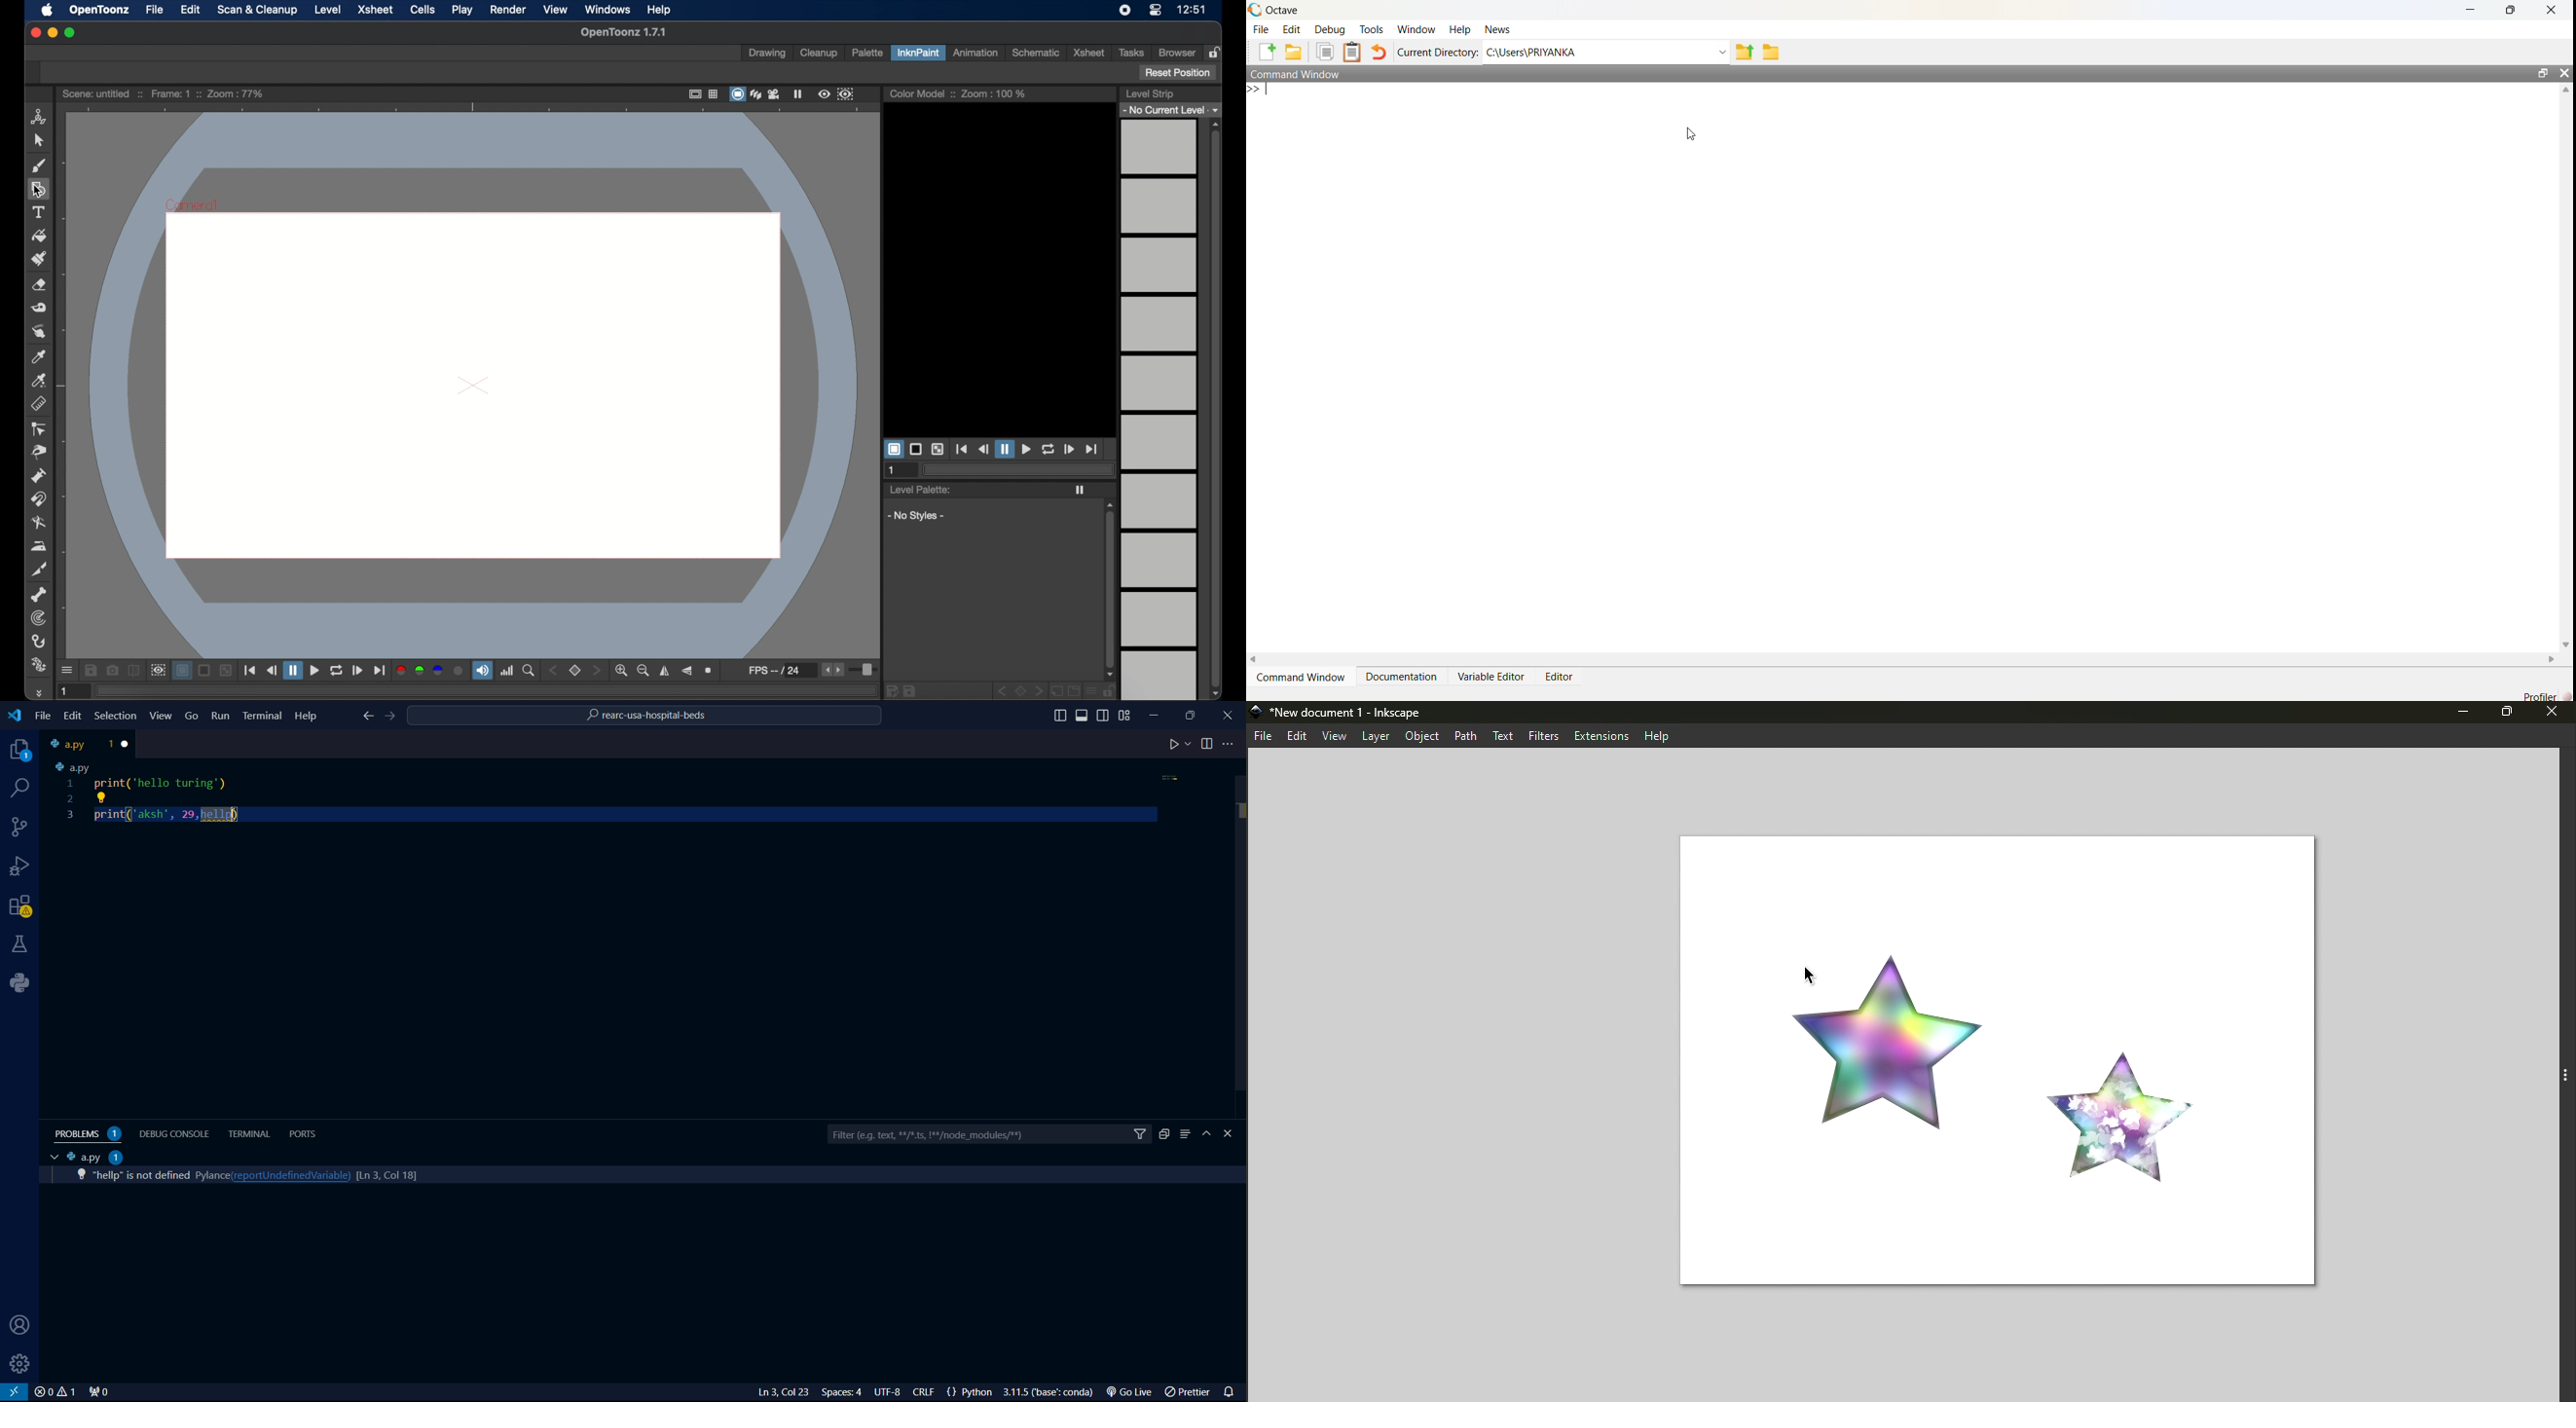 This screenshot has width=2576, height=1428. Describe the element at coordinates (43, 716) in the screenshot. I see `file` at that location.